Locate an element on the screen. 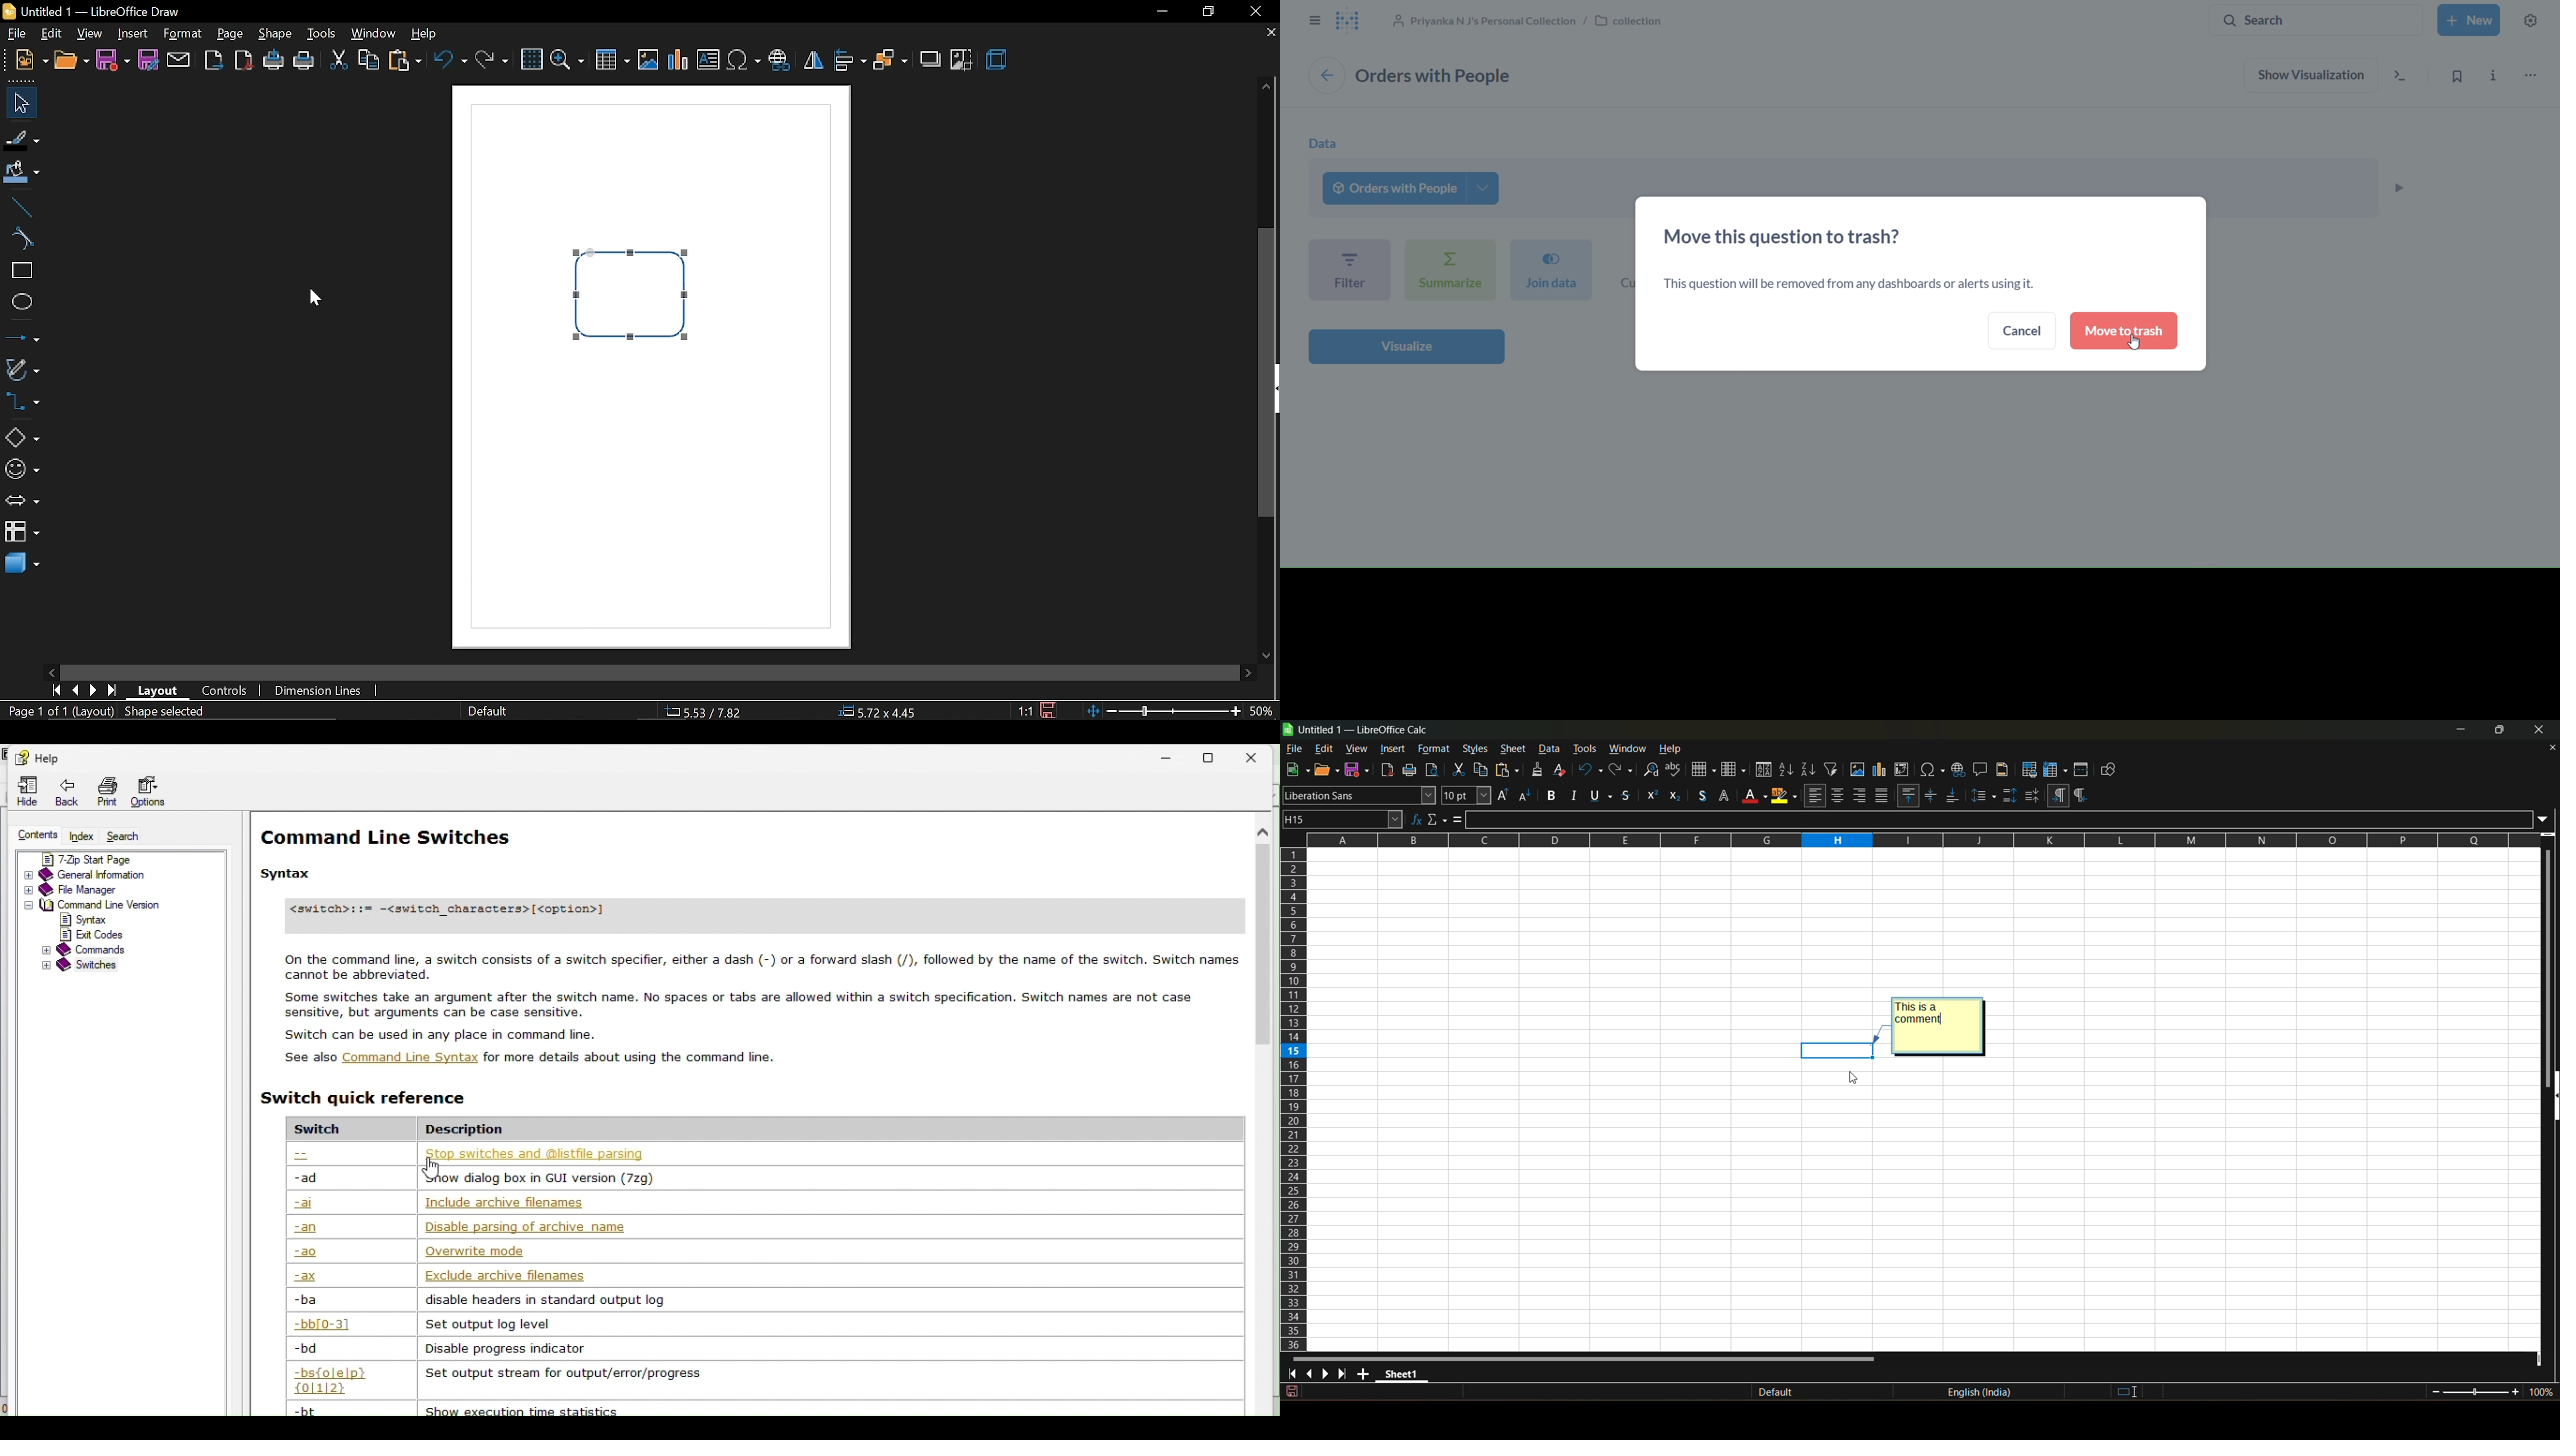 This screenshot has width=2576, height=1456. export as pdf is located at coordinates (245, 63).